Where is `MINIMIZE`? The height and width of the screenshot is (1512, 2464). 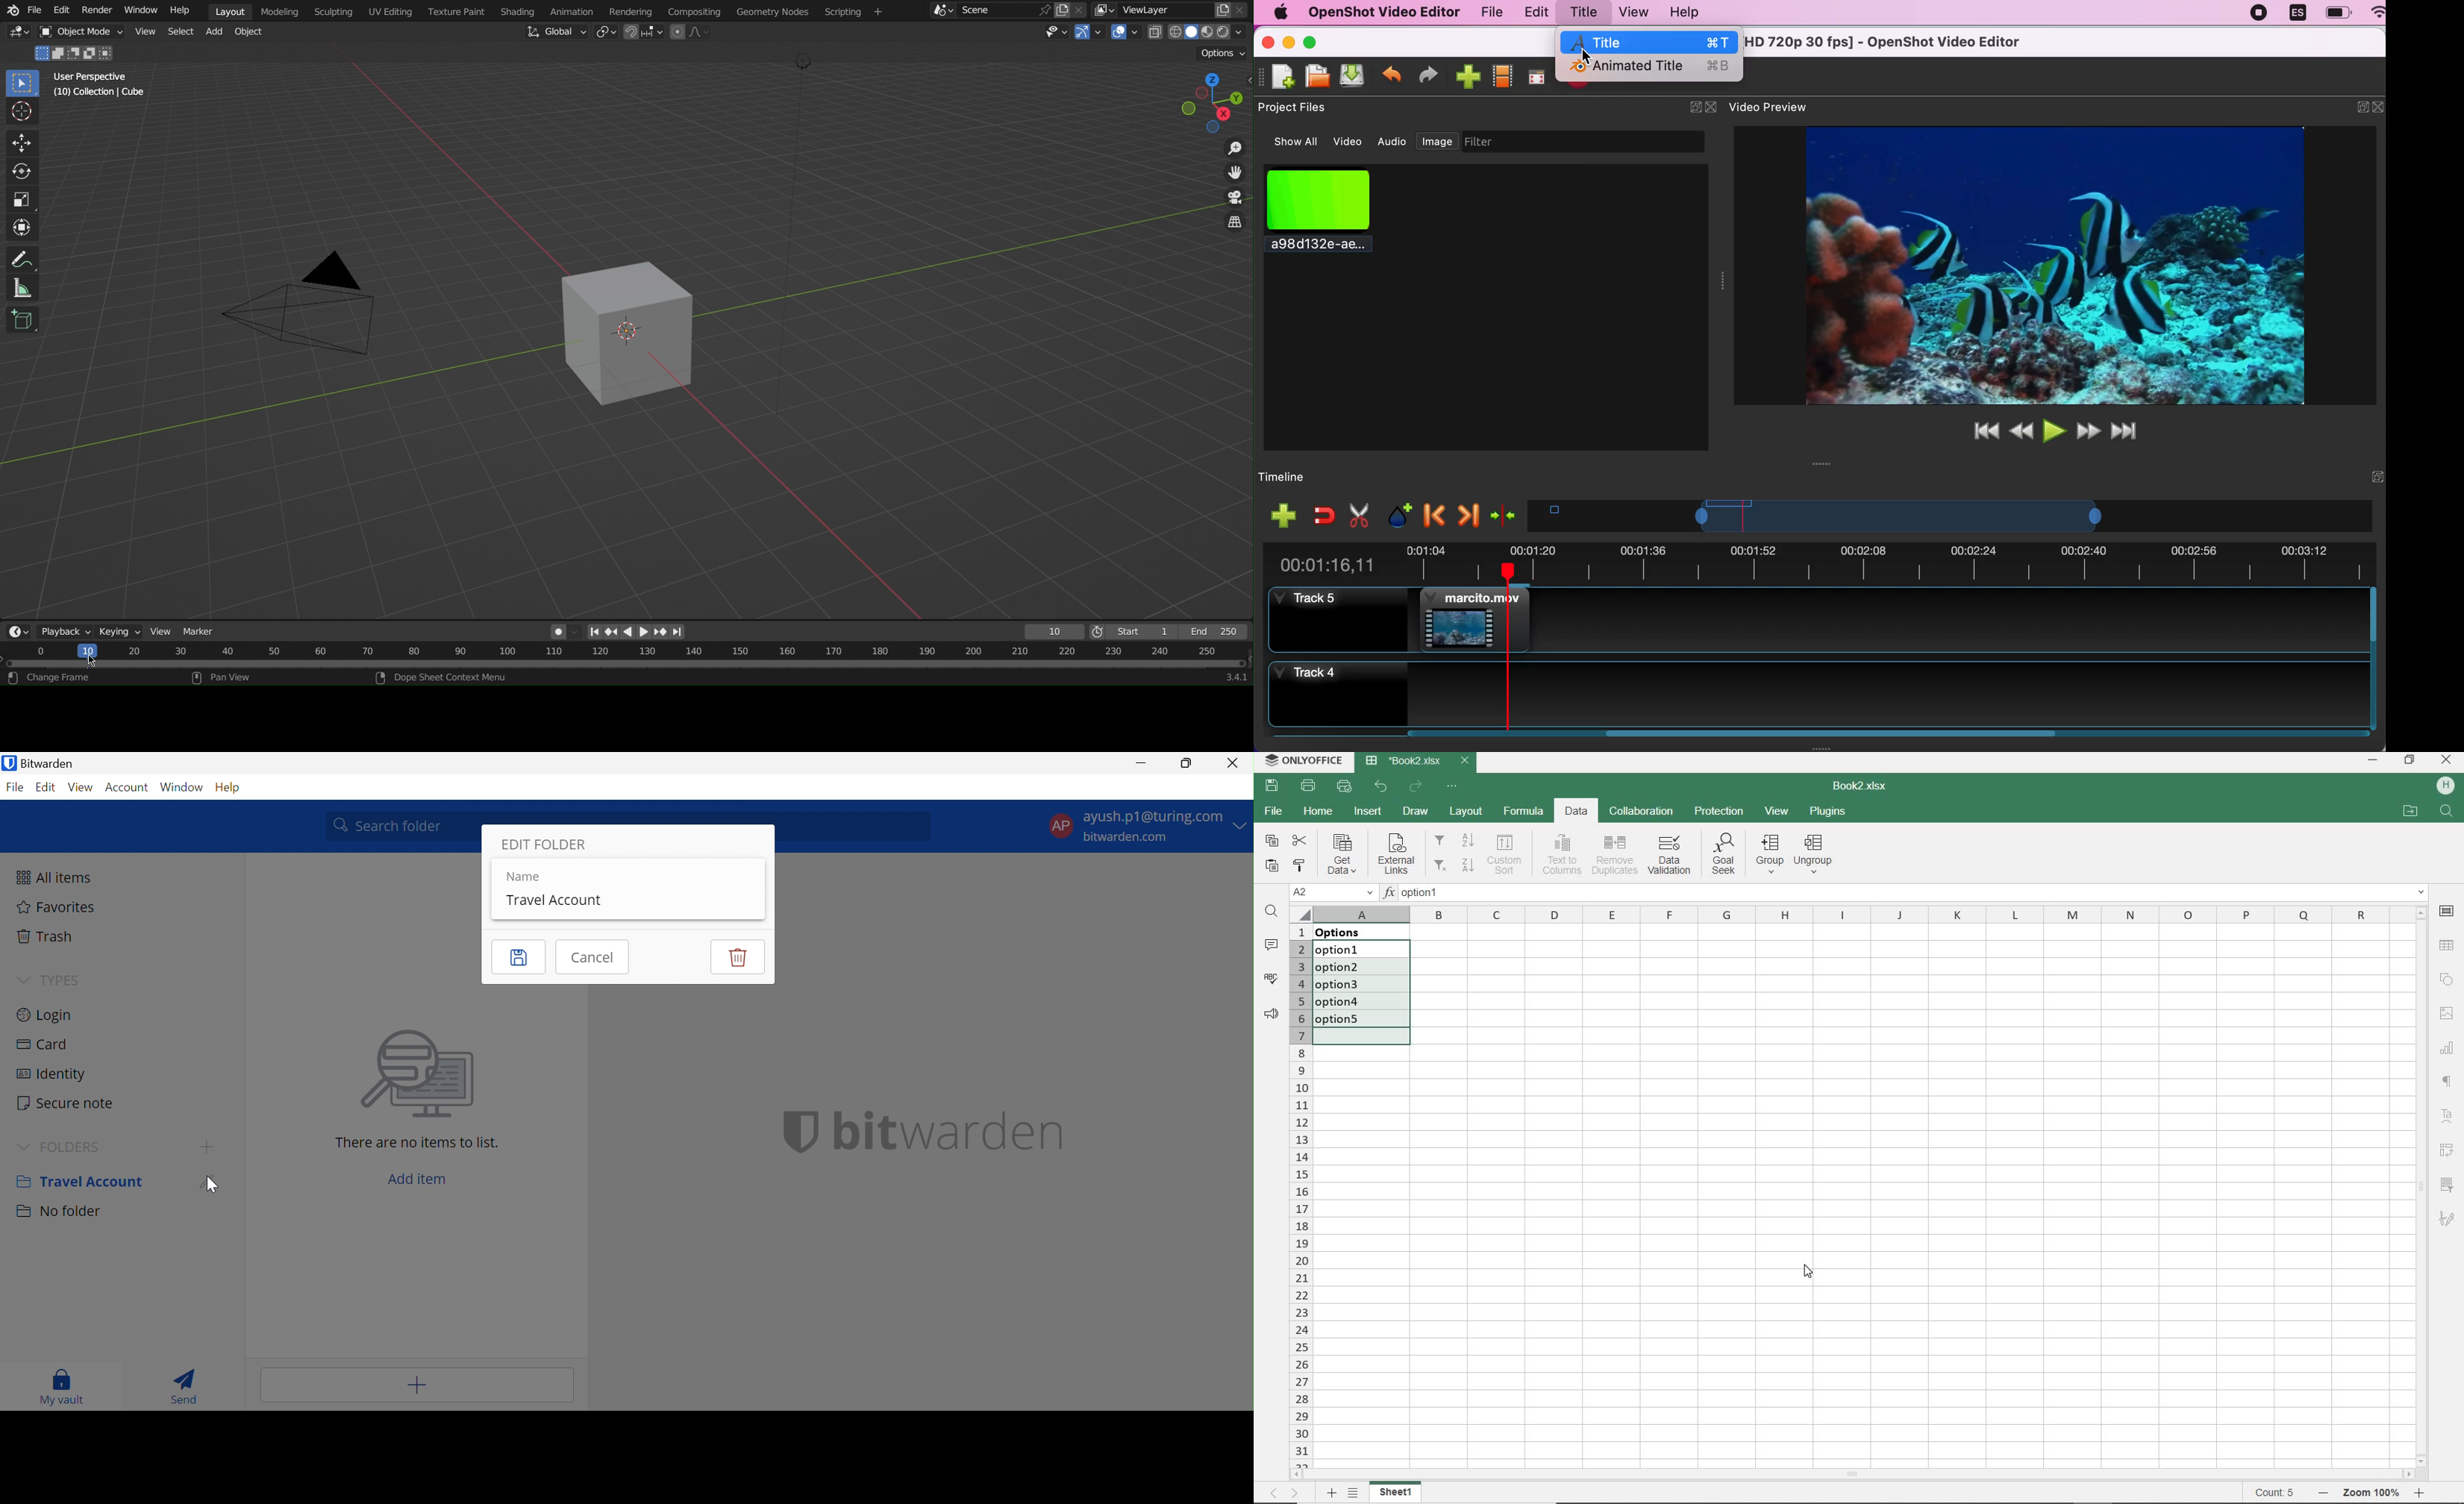 MINIMIZE is located at coordinates (2373, 760).